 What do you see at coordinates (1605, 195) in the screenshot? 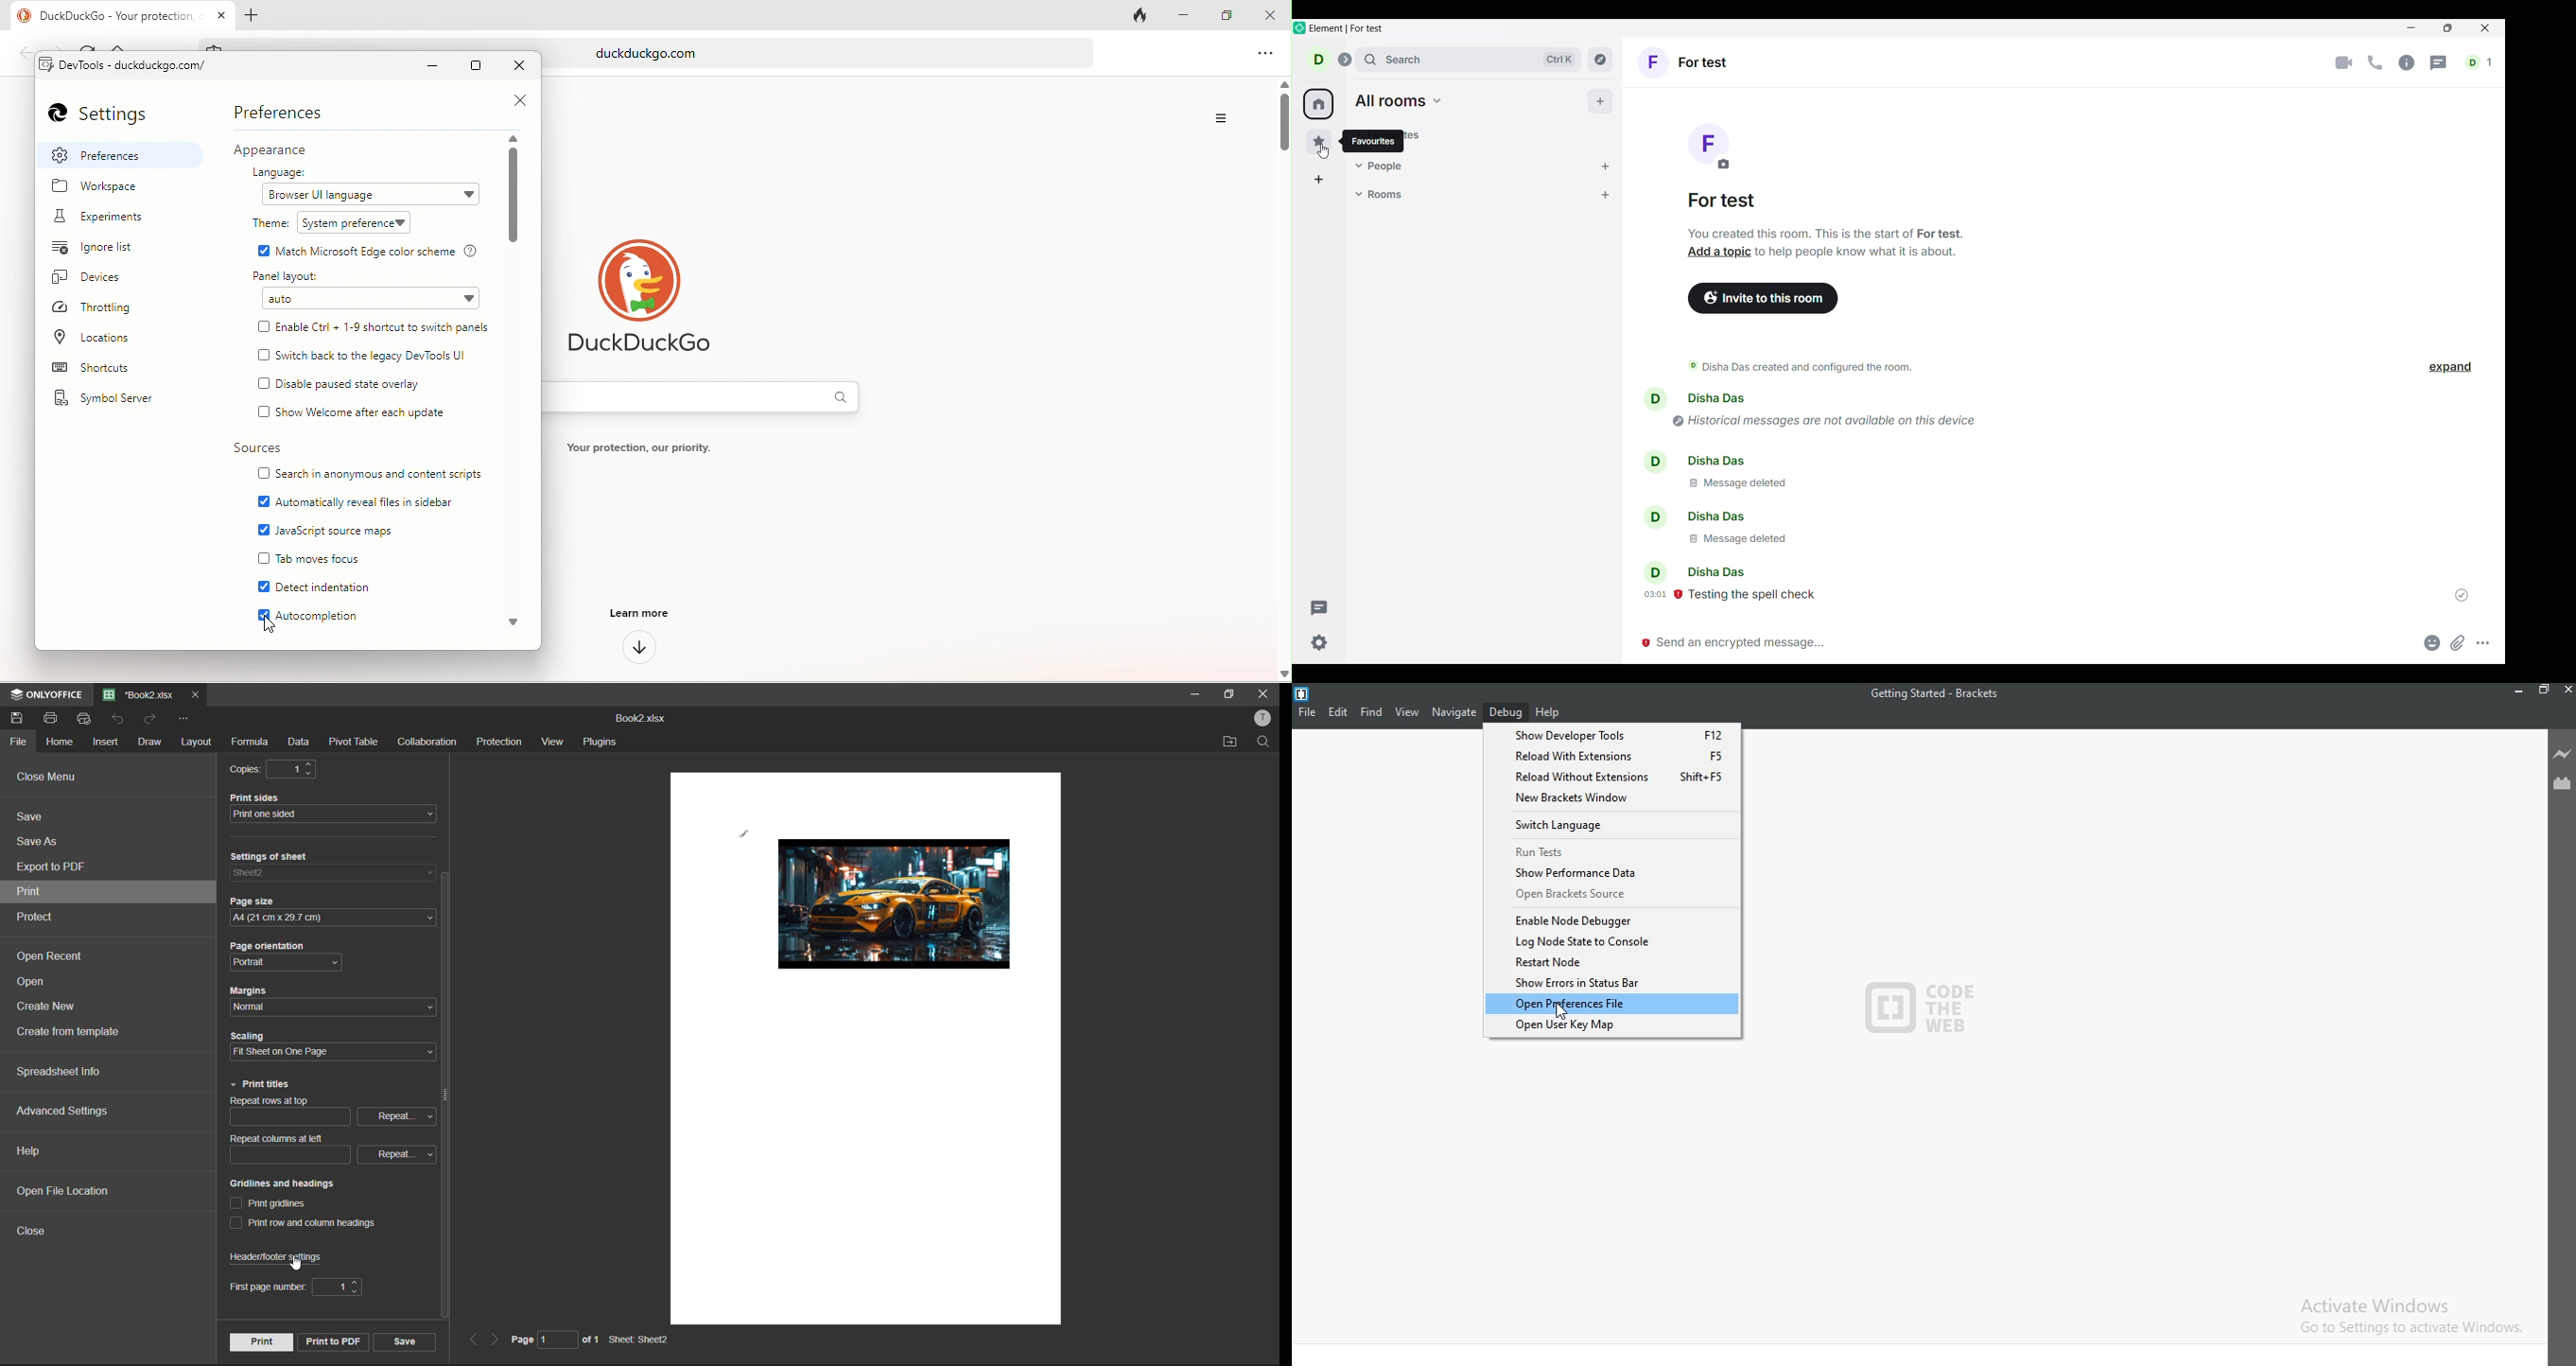
I see `Add room` at bounding box center [1605, 195].